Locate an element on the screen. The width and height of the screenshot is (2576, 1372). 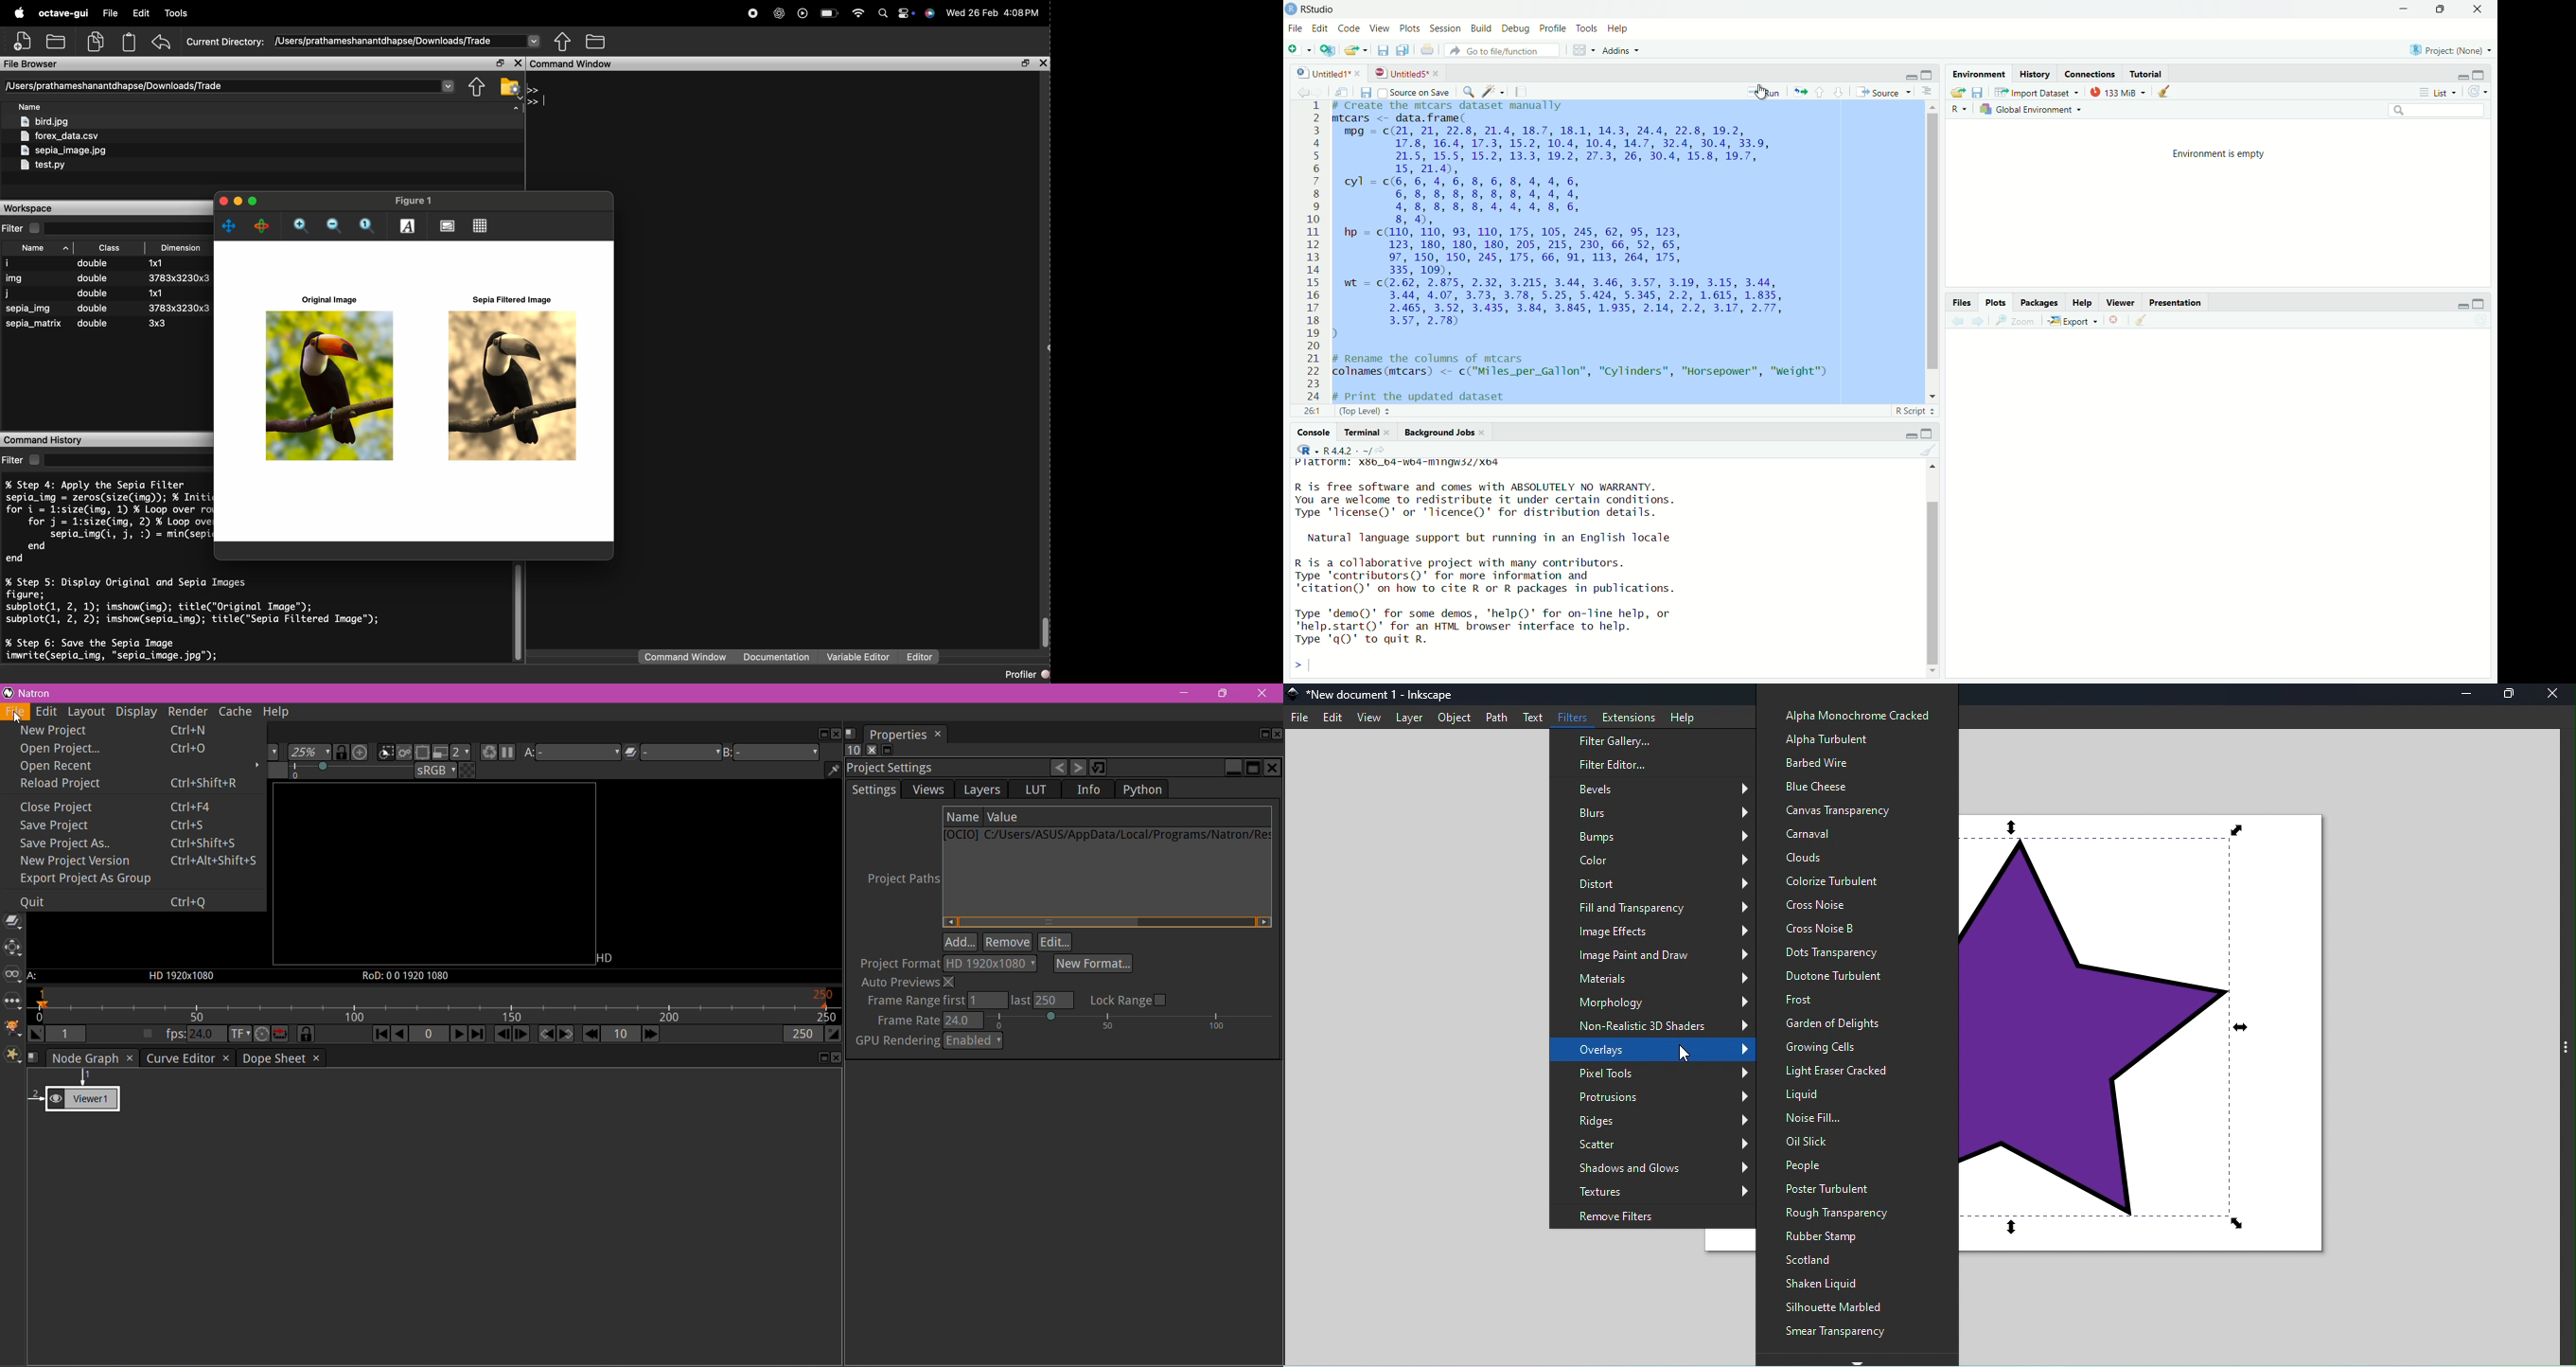
Rubber stamp is located at coordinates (1851, 1237).